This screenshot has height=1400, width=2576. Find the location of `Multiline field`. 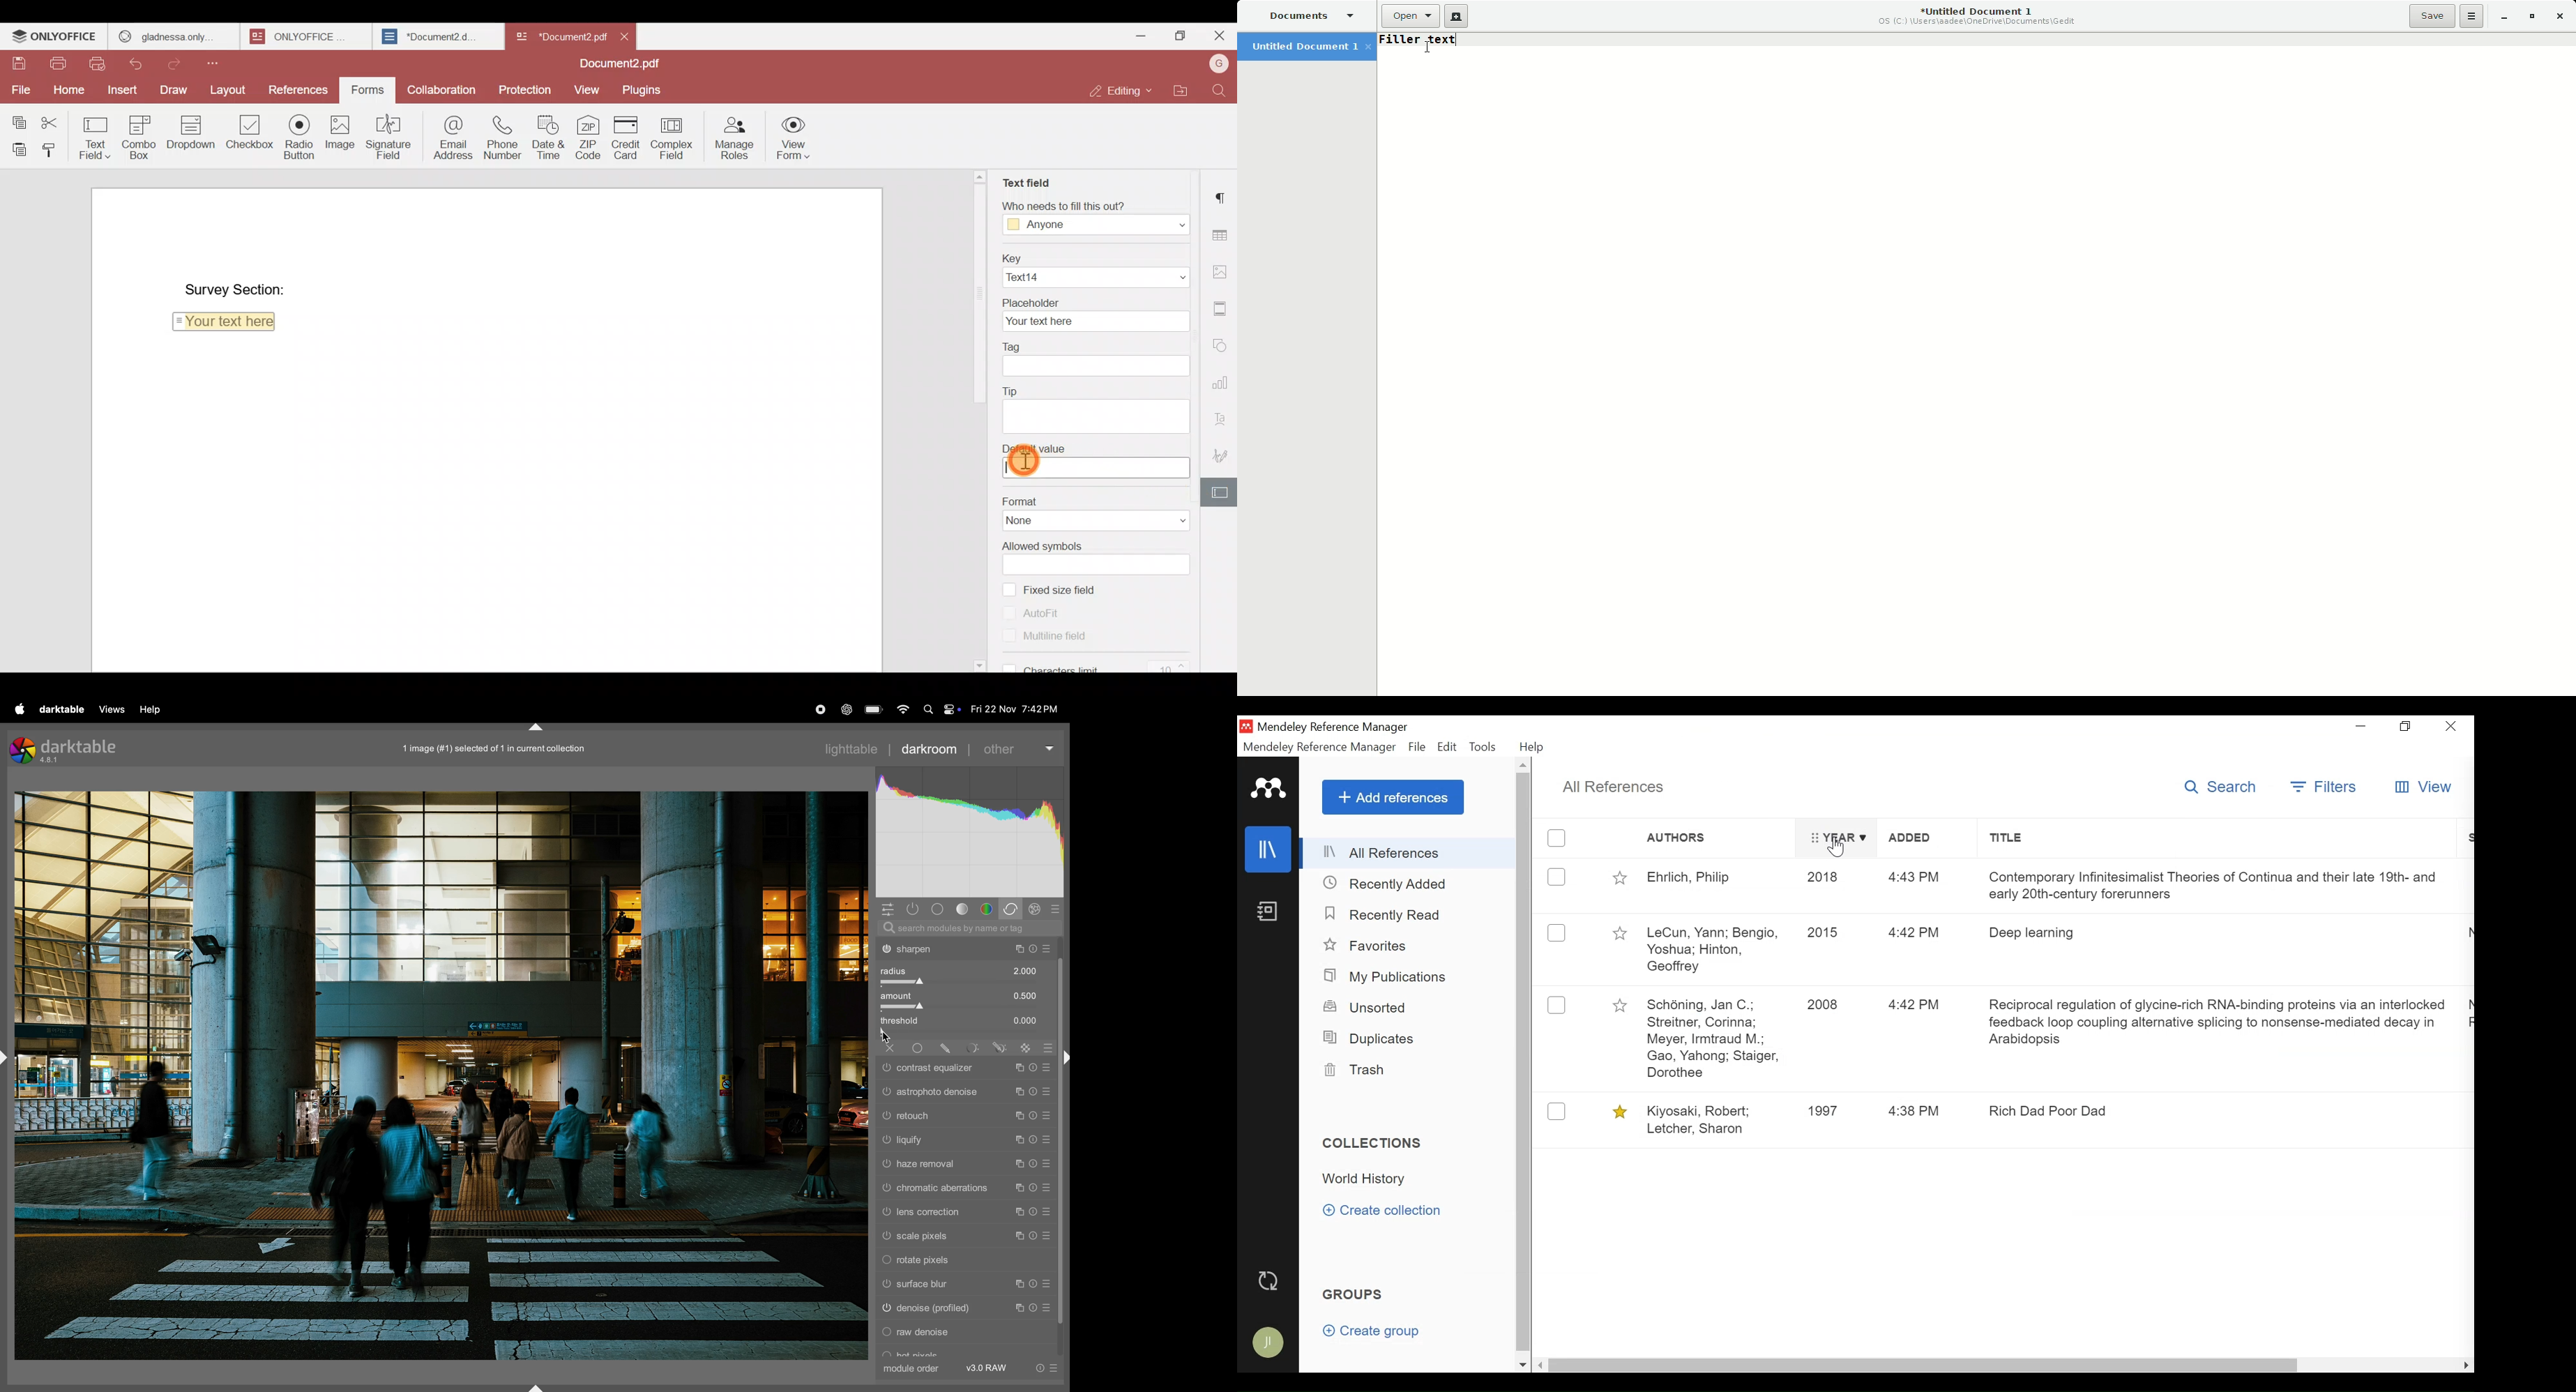

Multiline field is located at coordinates (1062, 641).